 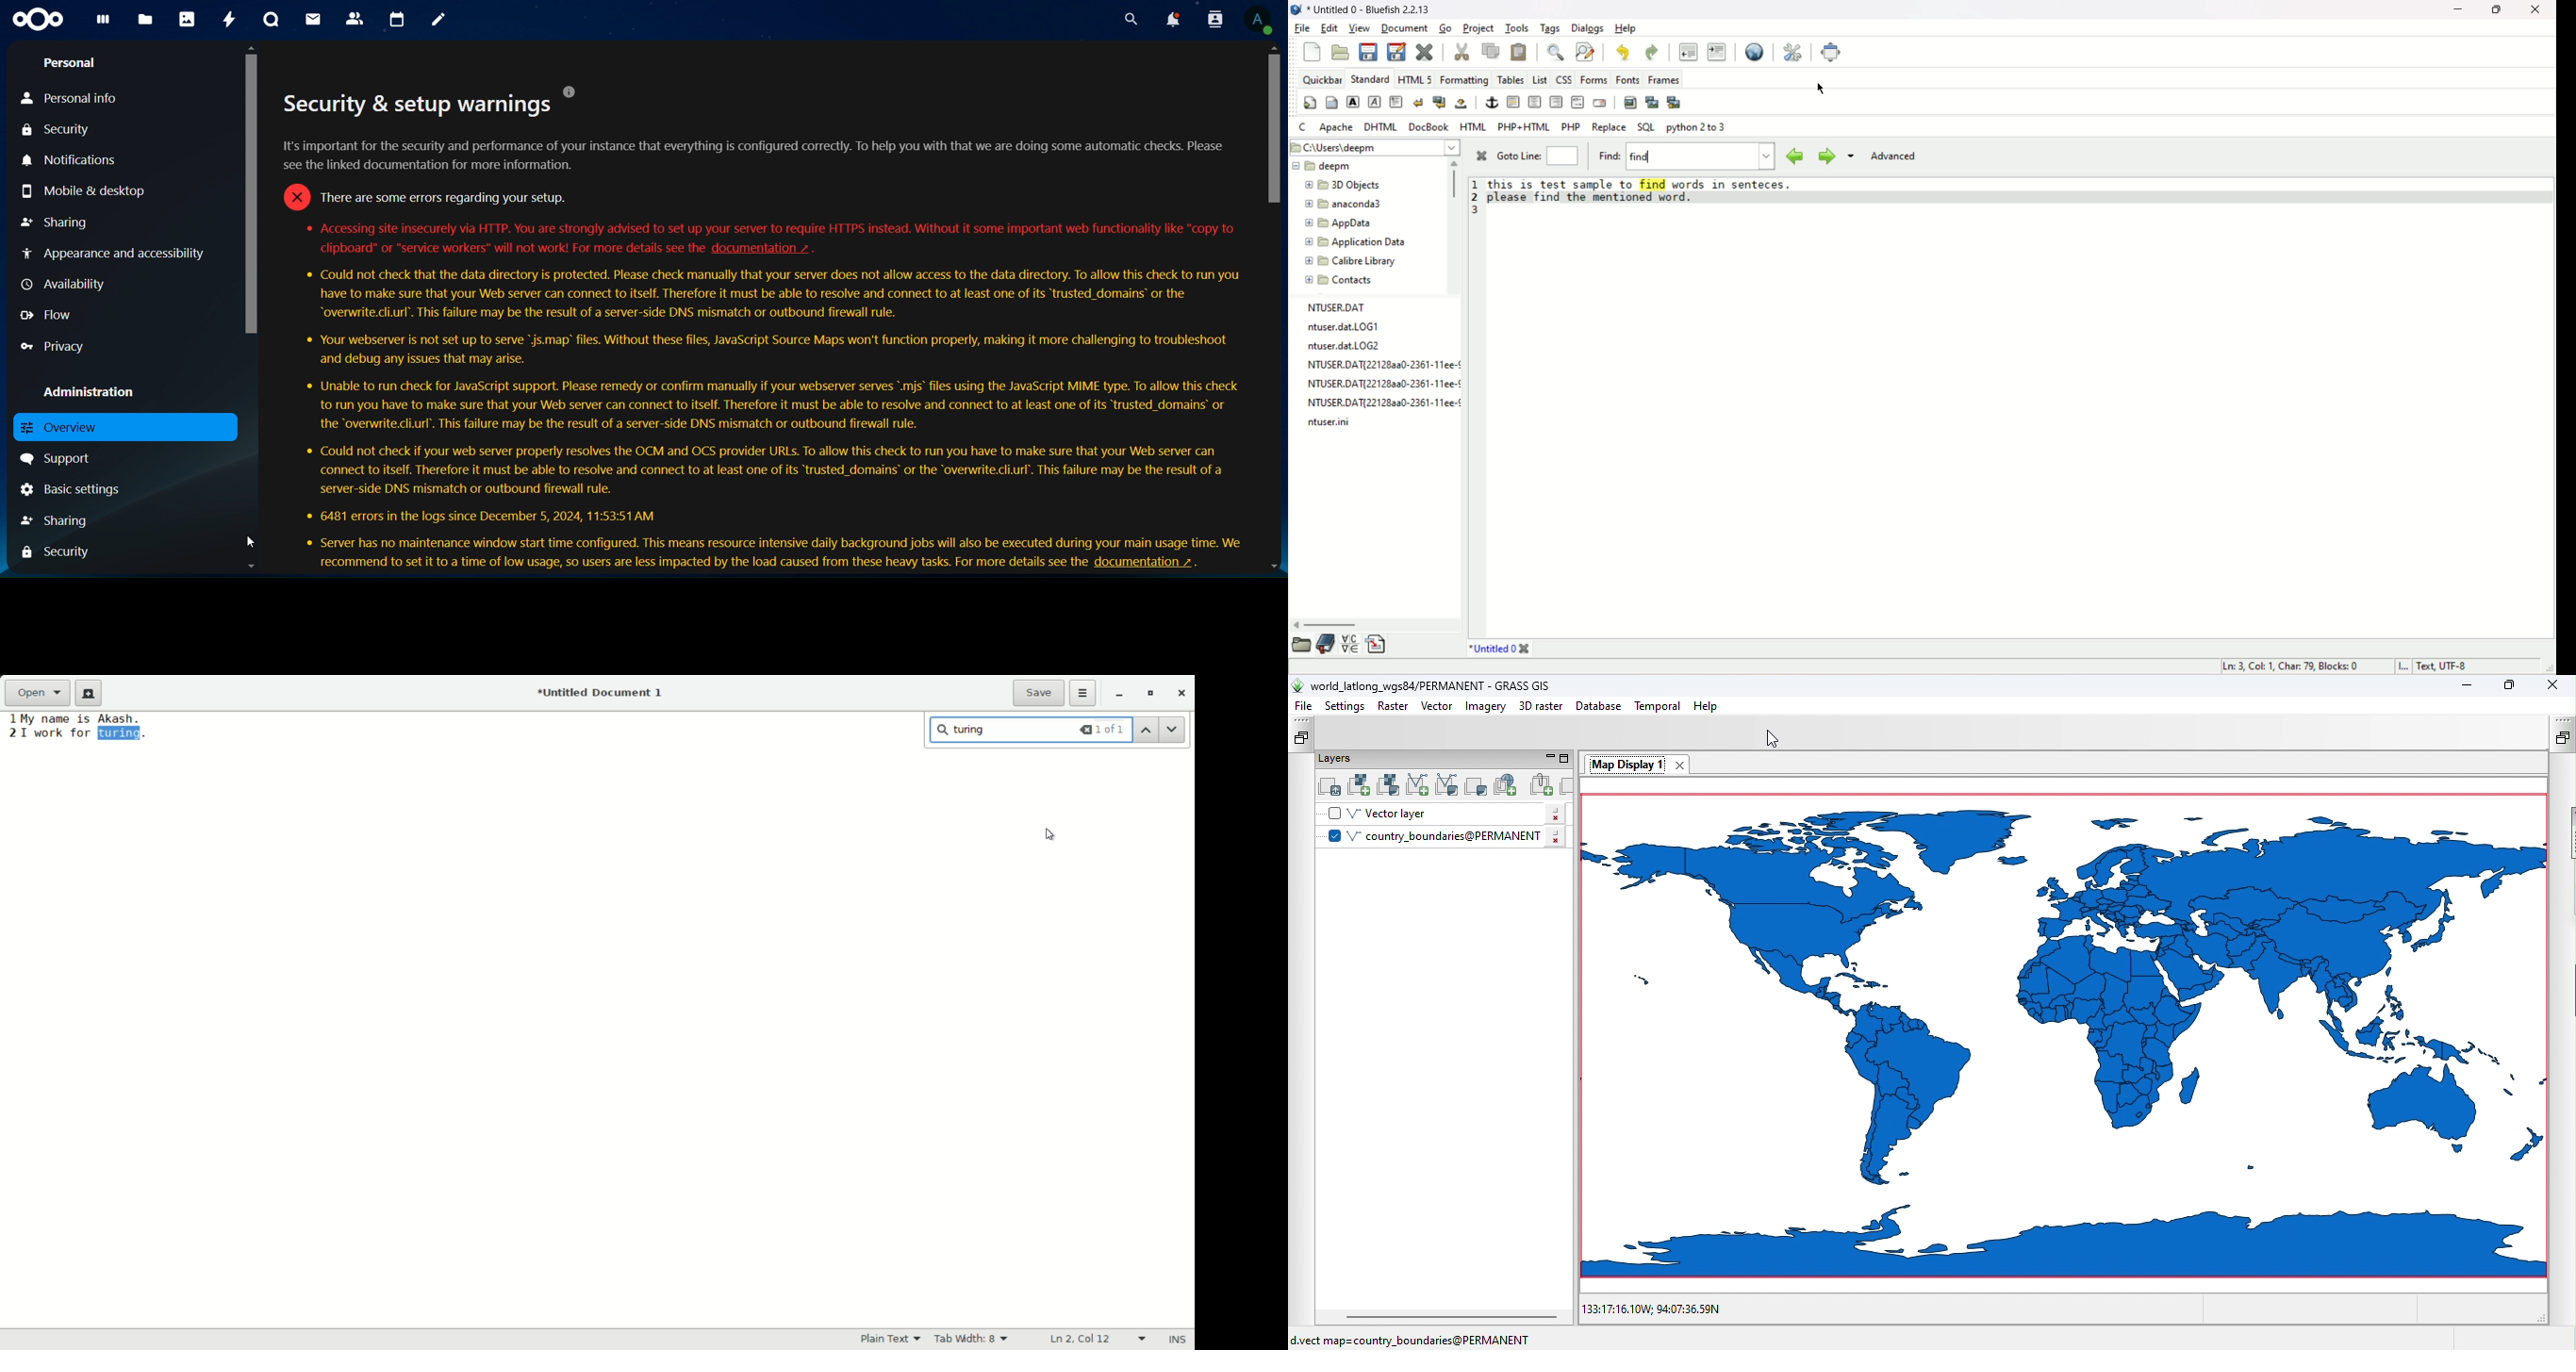 What do you see at coordinates (2538, 11) in the screenshot?
I see `close` at bounding box center [2538, 11].